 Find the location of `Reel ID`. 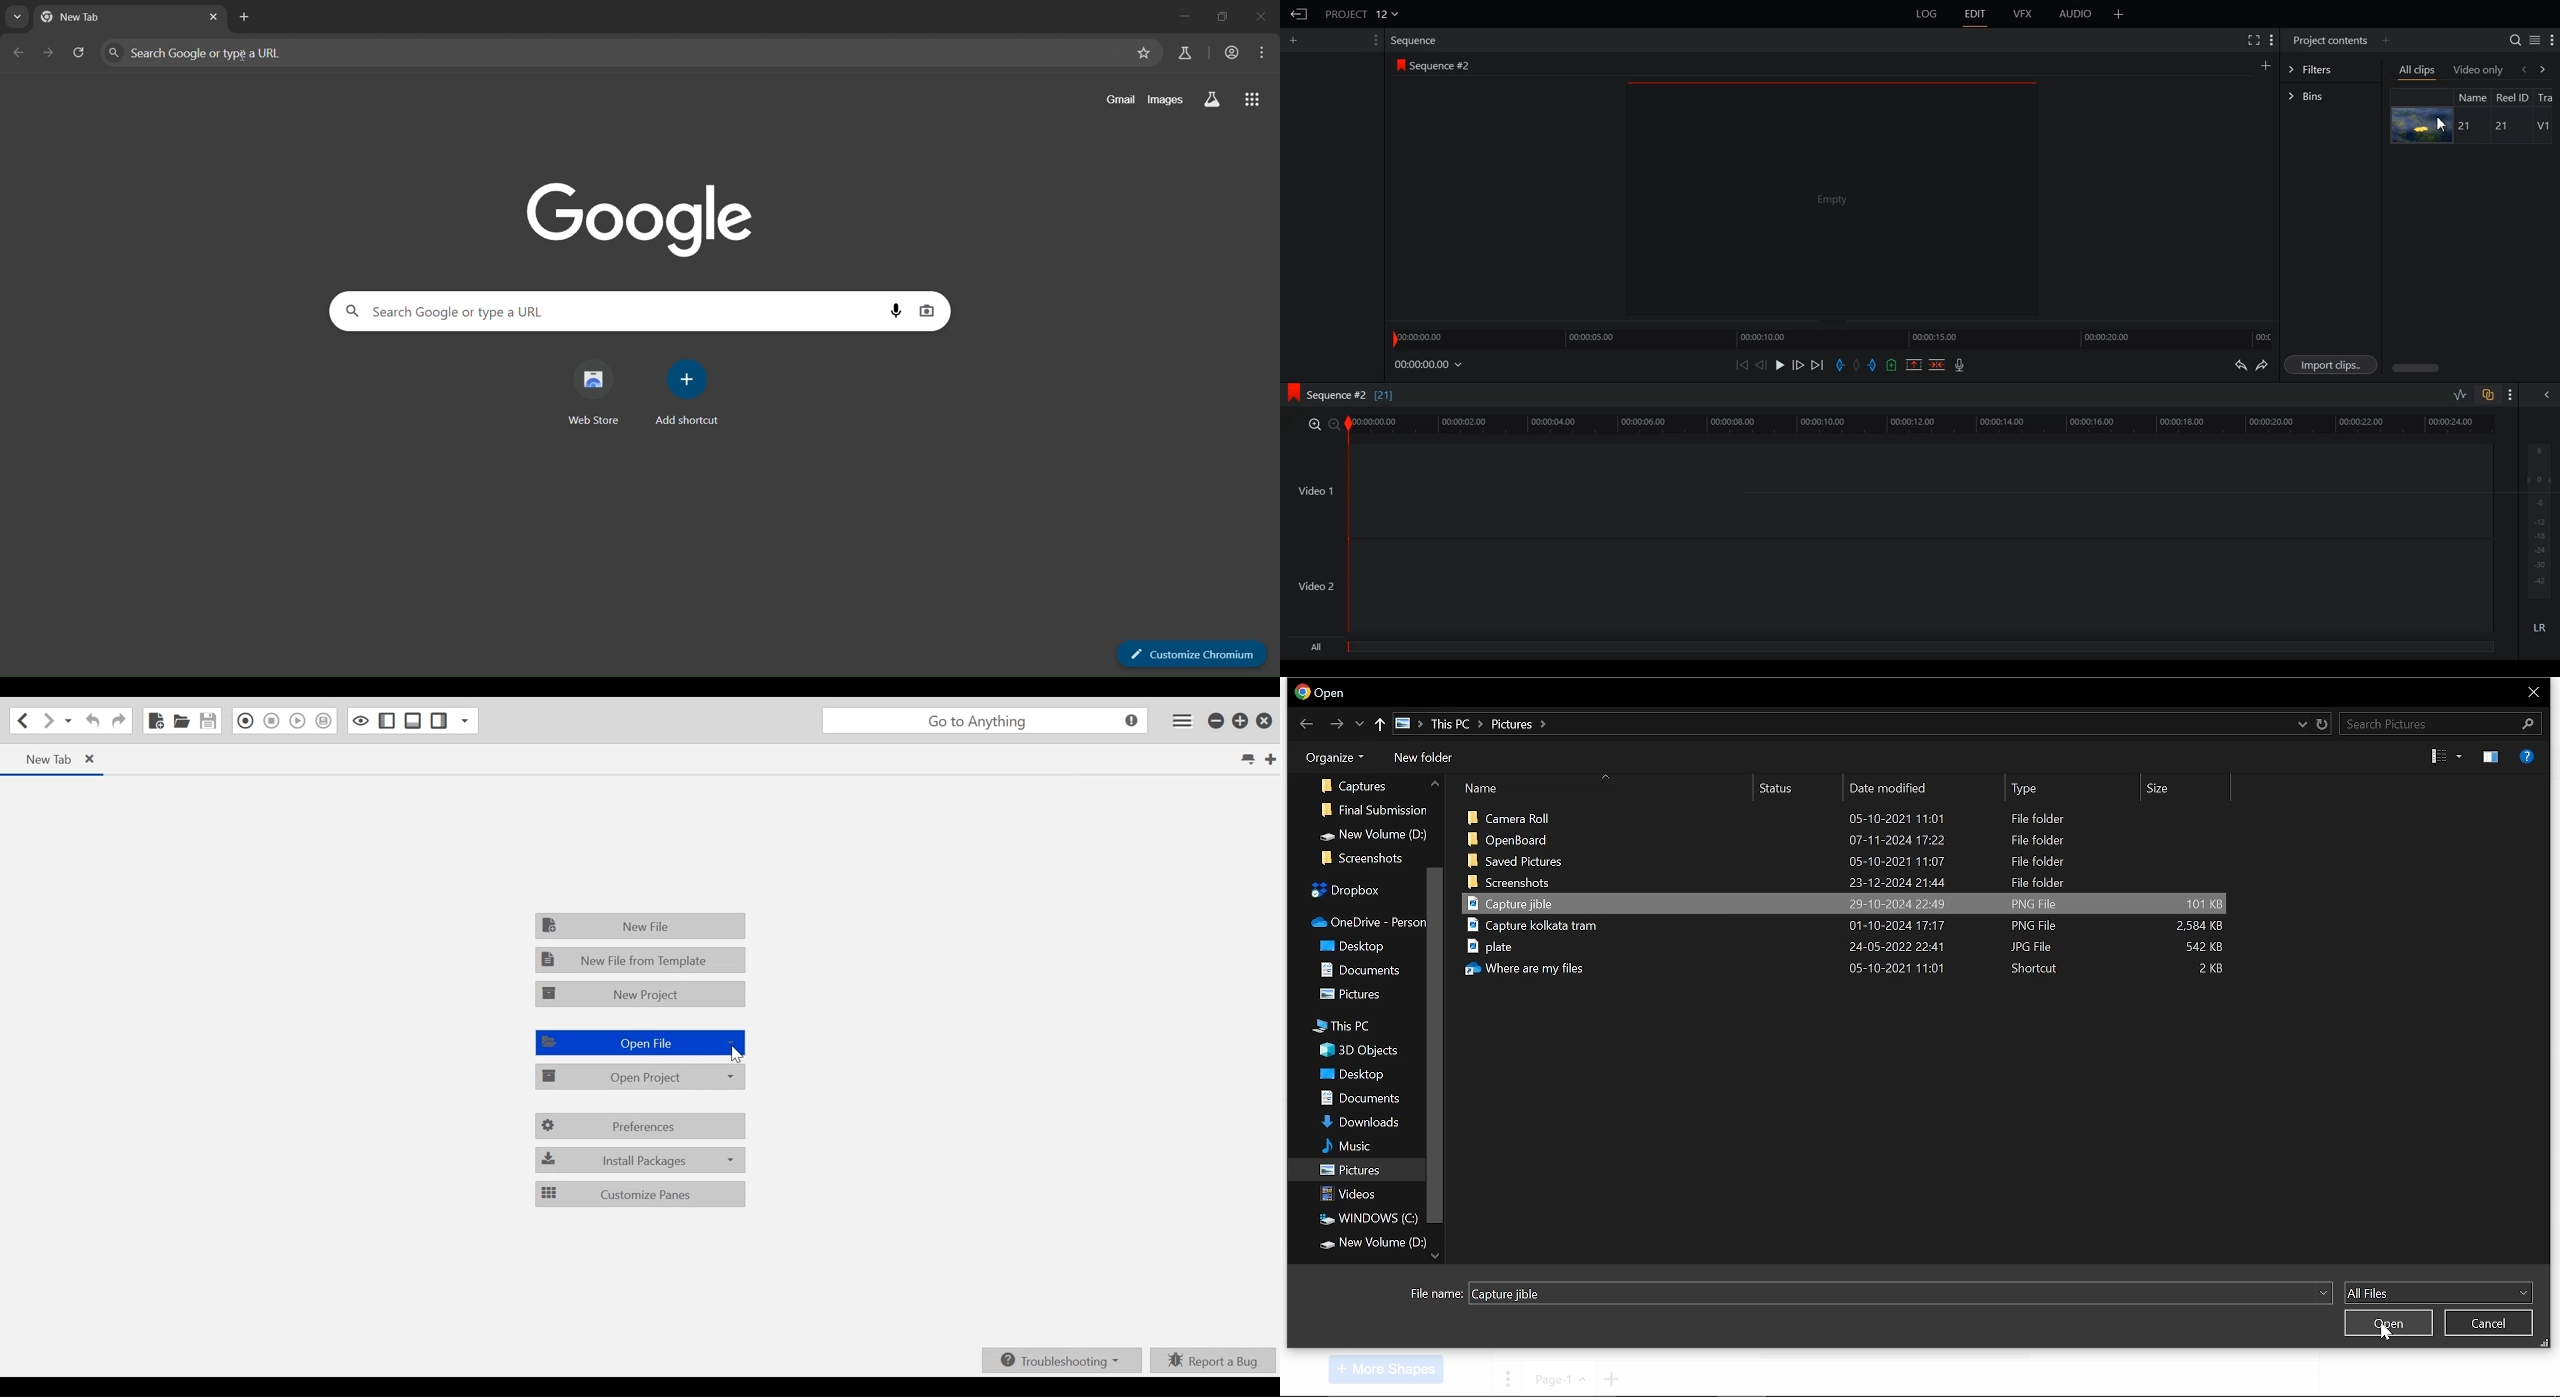

Reel ID is located at coordinates (2512, 97).